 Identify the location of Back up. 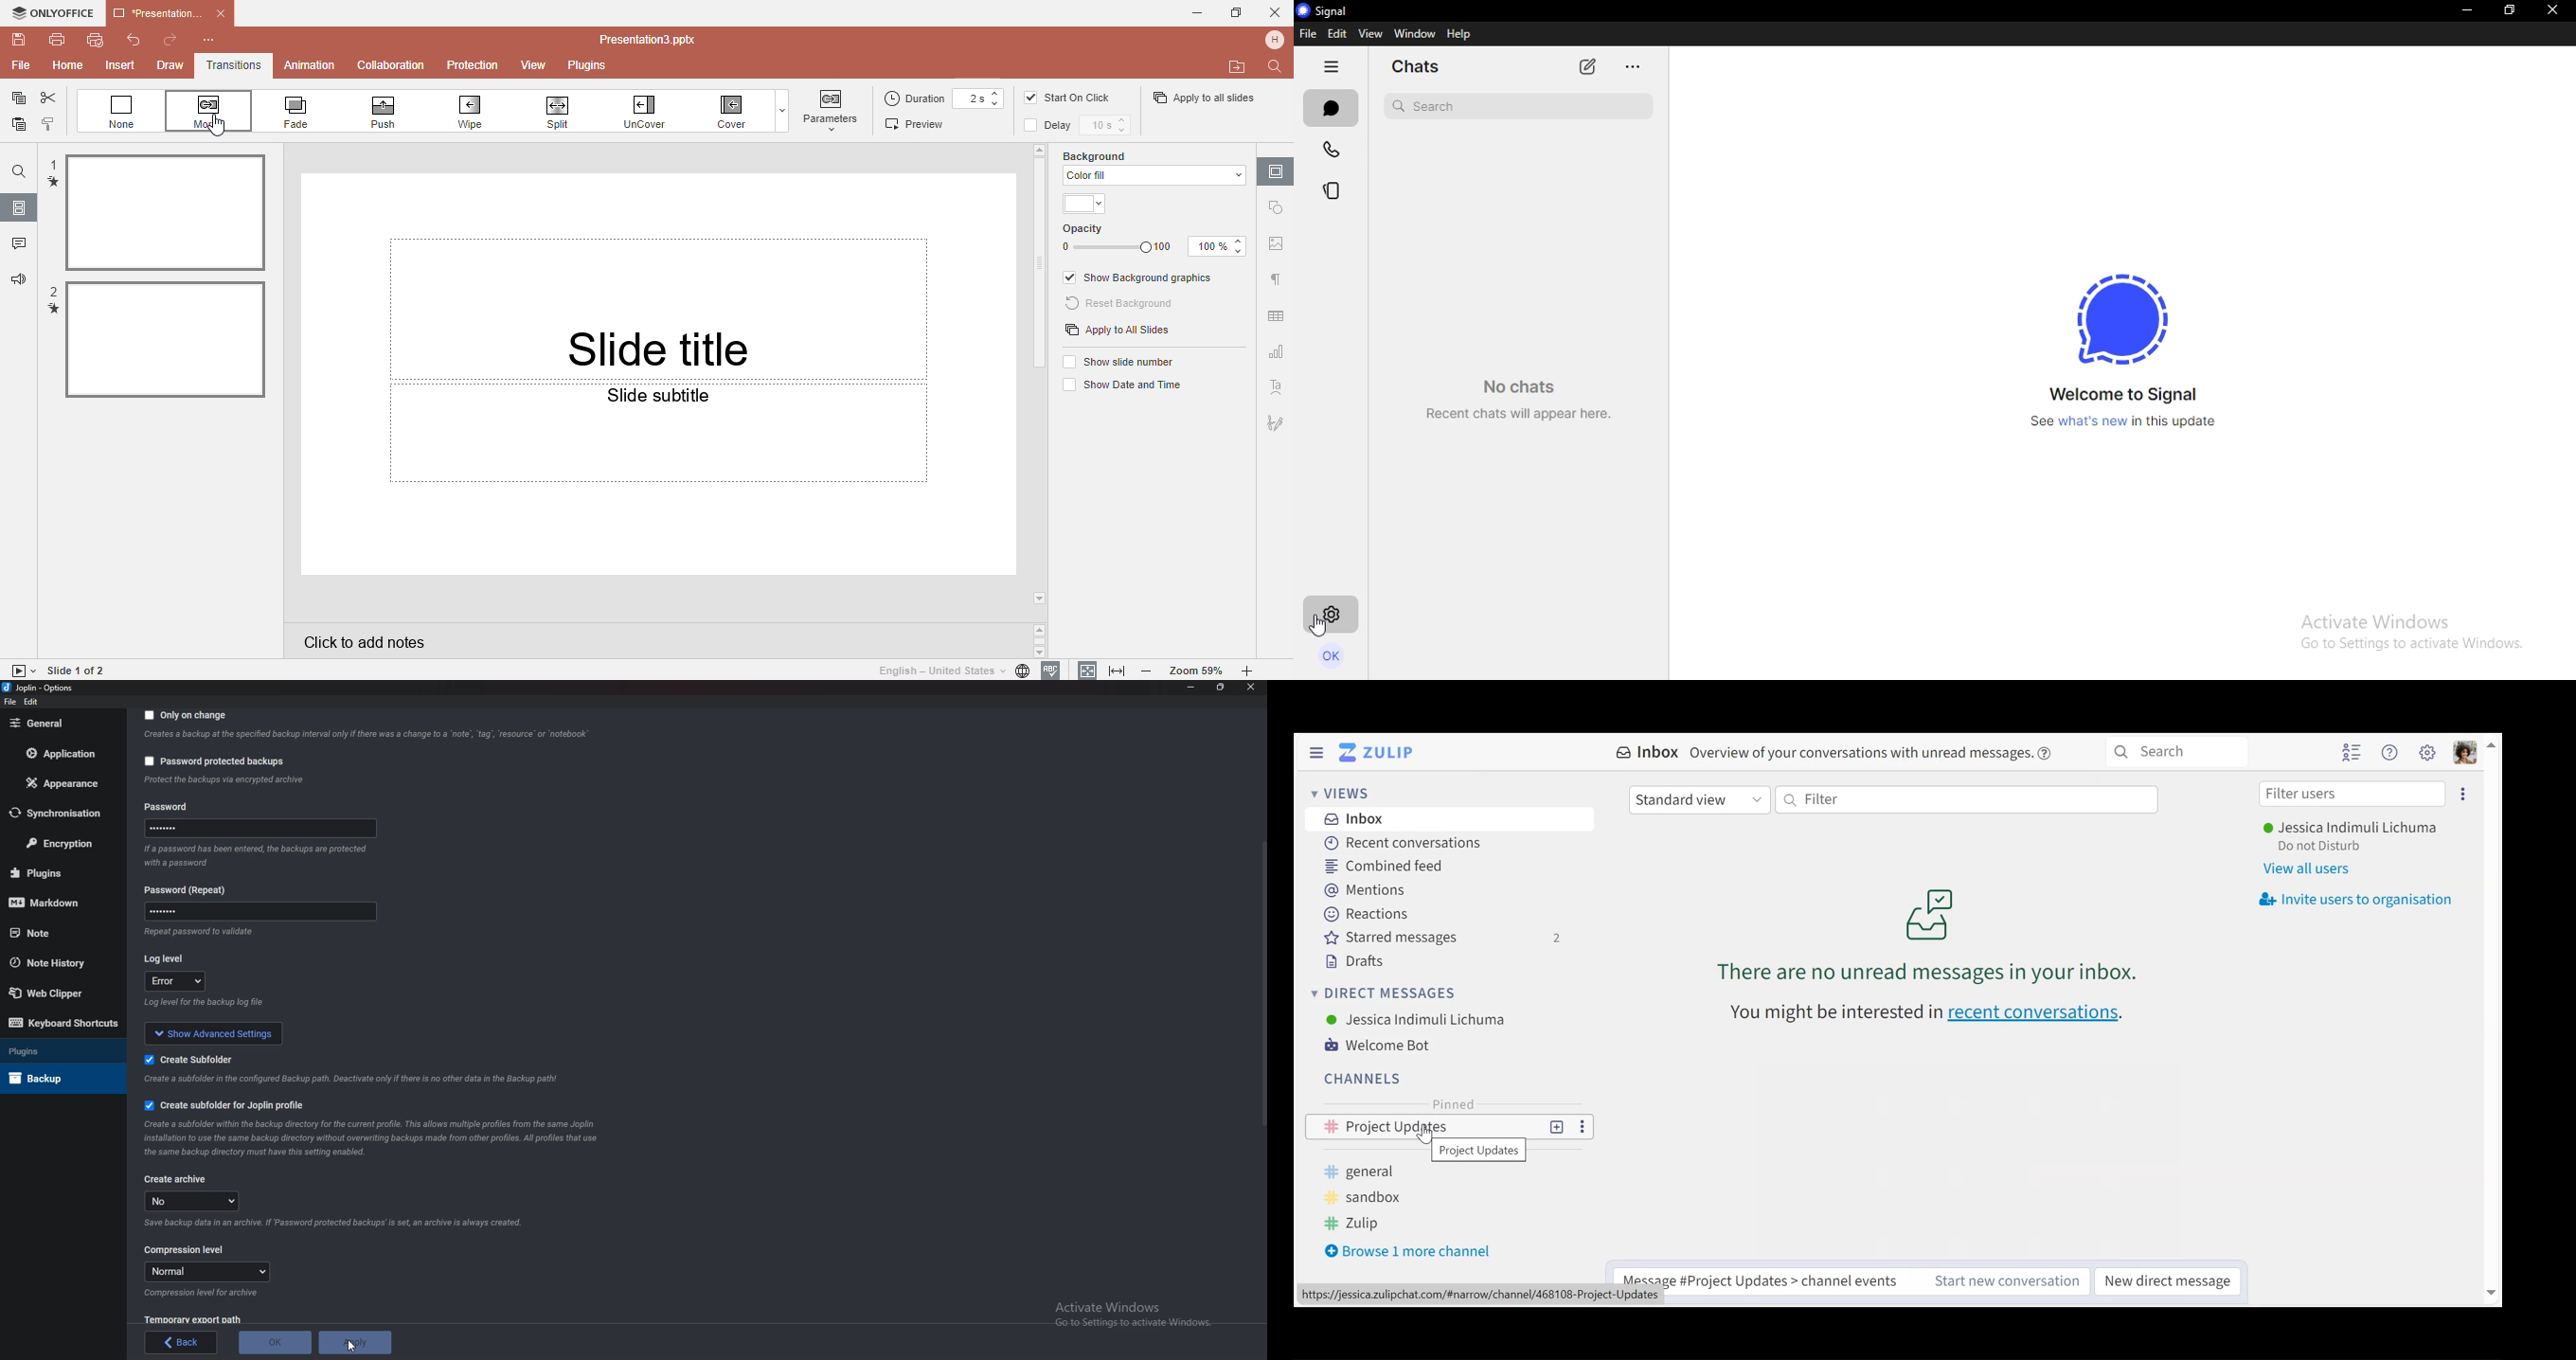
(54, 1078).